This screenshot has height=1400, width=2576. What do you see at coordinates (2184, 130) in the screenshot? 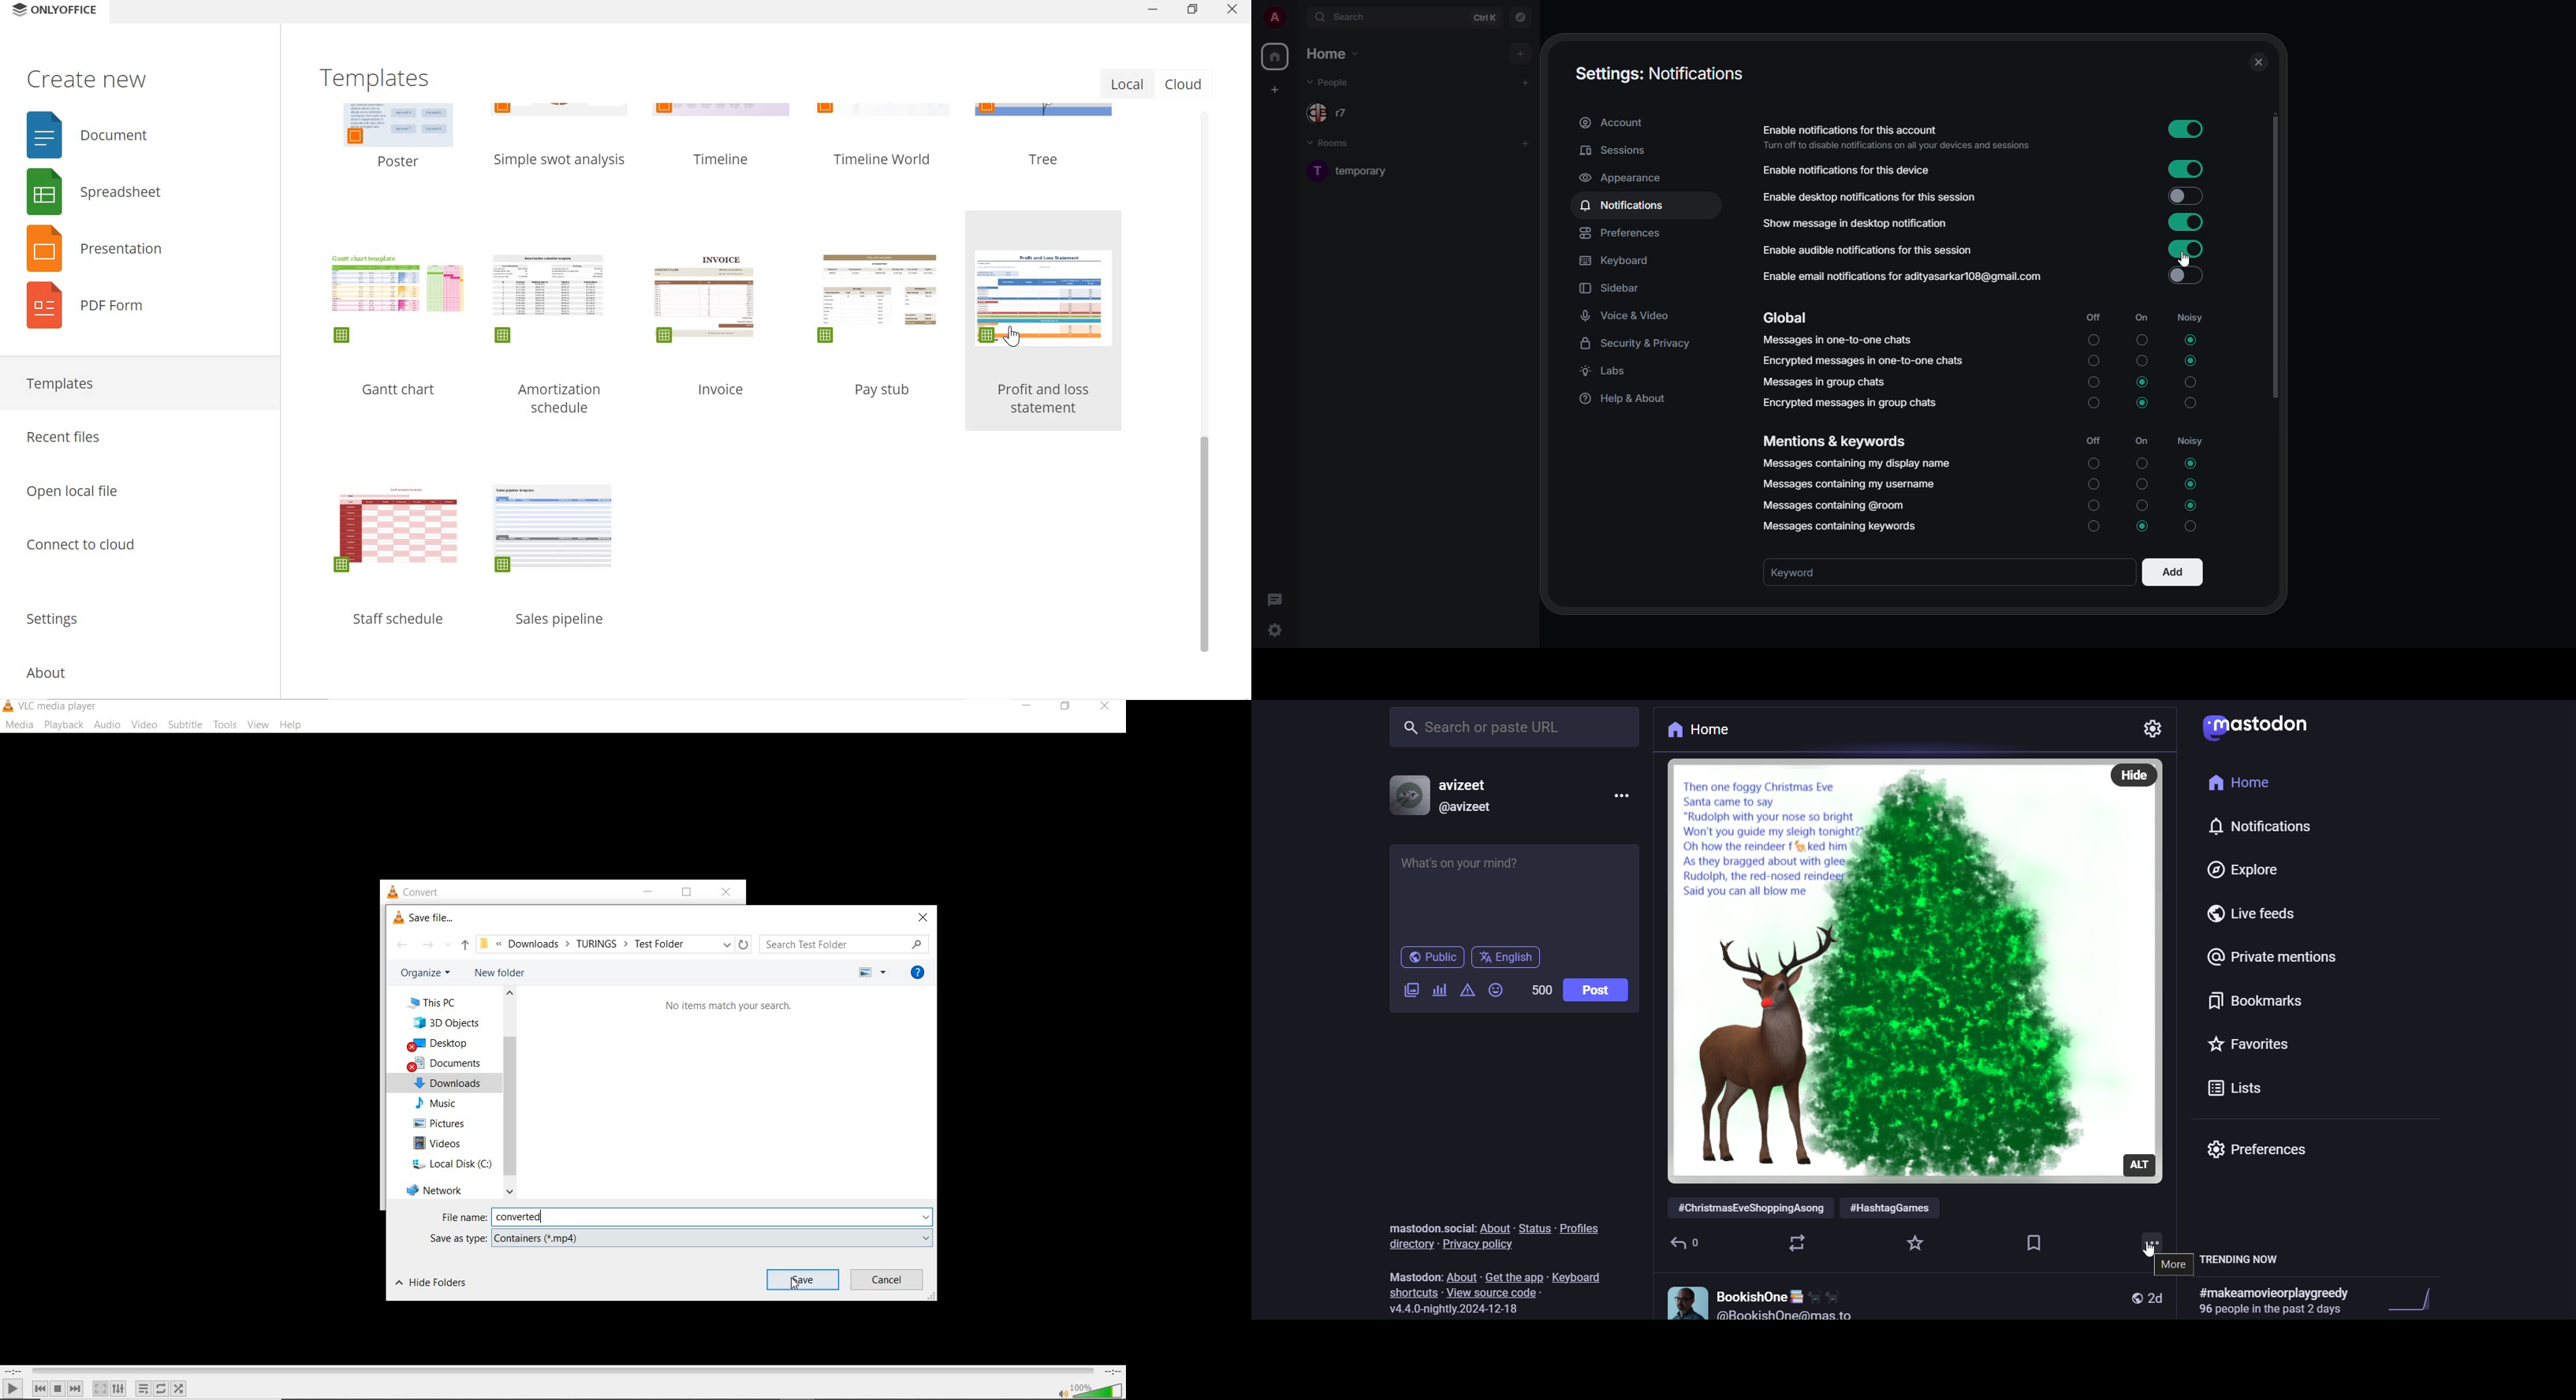
I see `enabled` at bounding box center [2184, 130].